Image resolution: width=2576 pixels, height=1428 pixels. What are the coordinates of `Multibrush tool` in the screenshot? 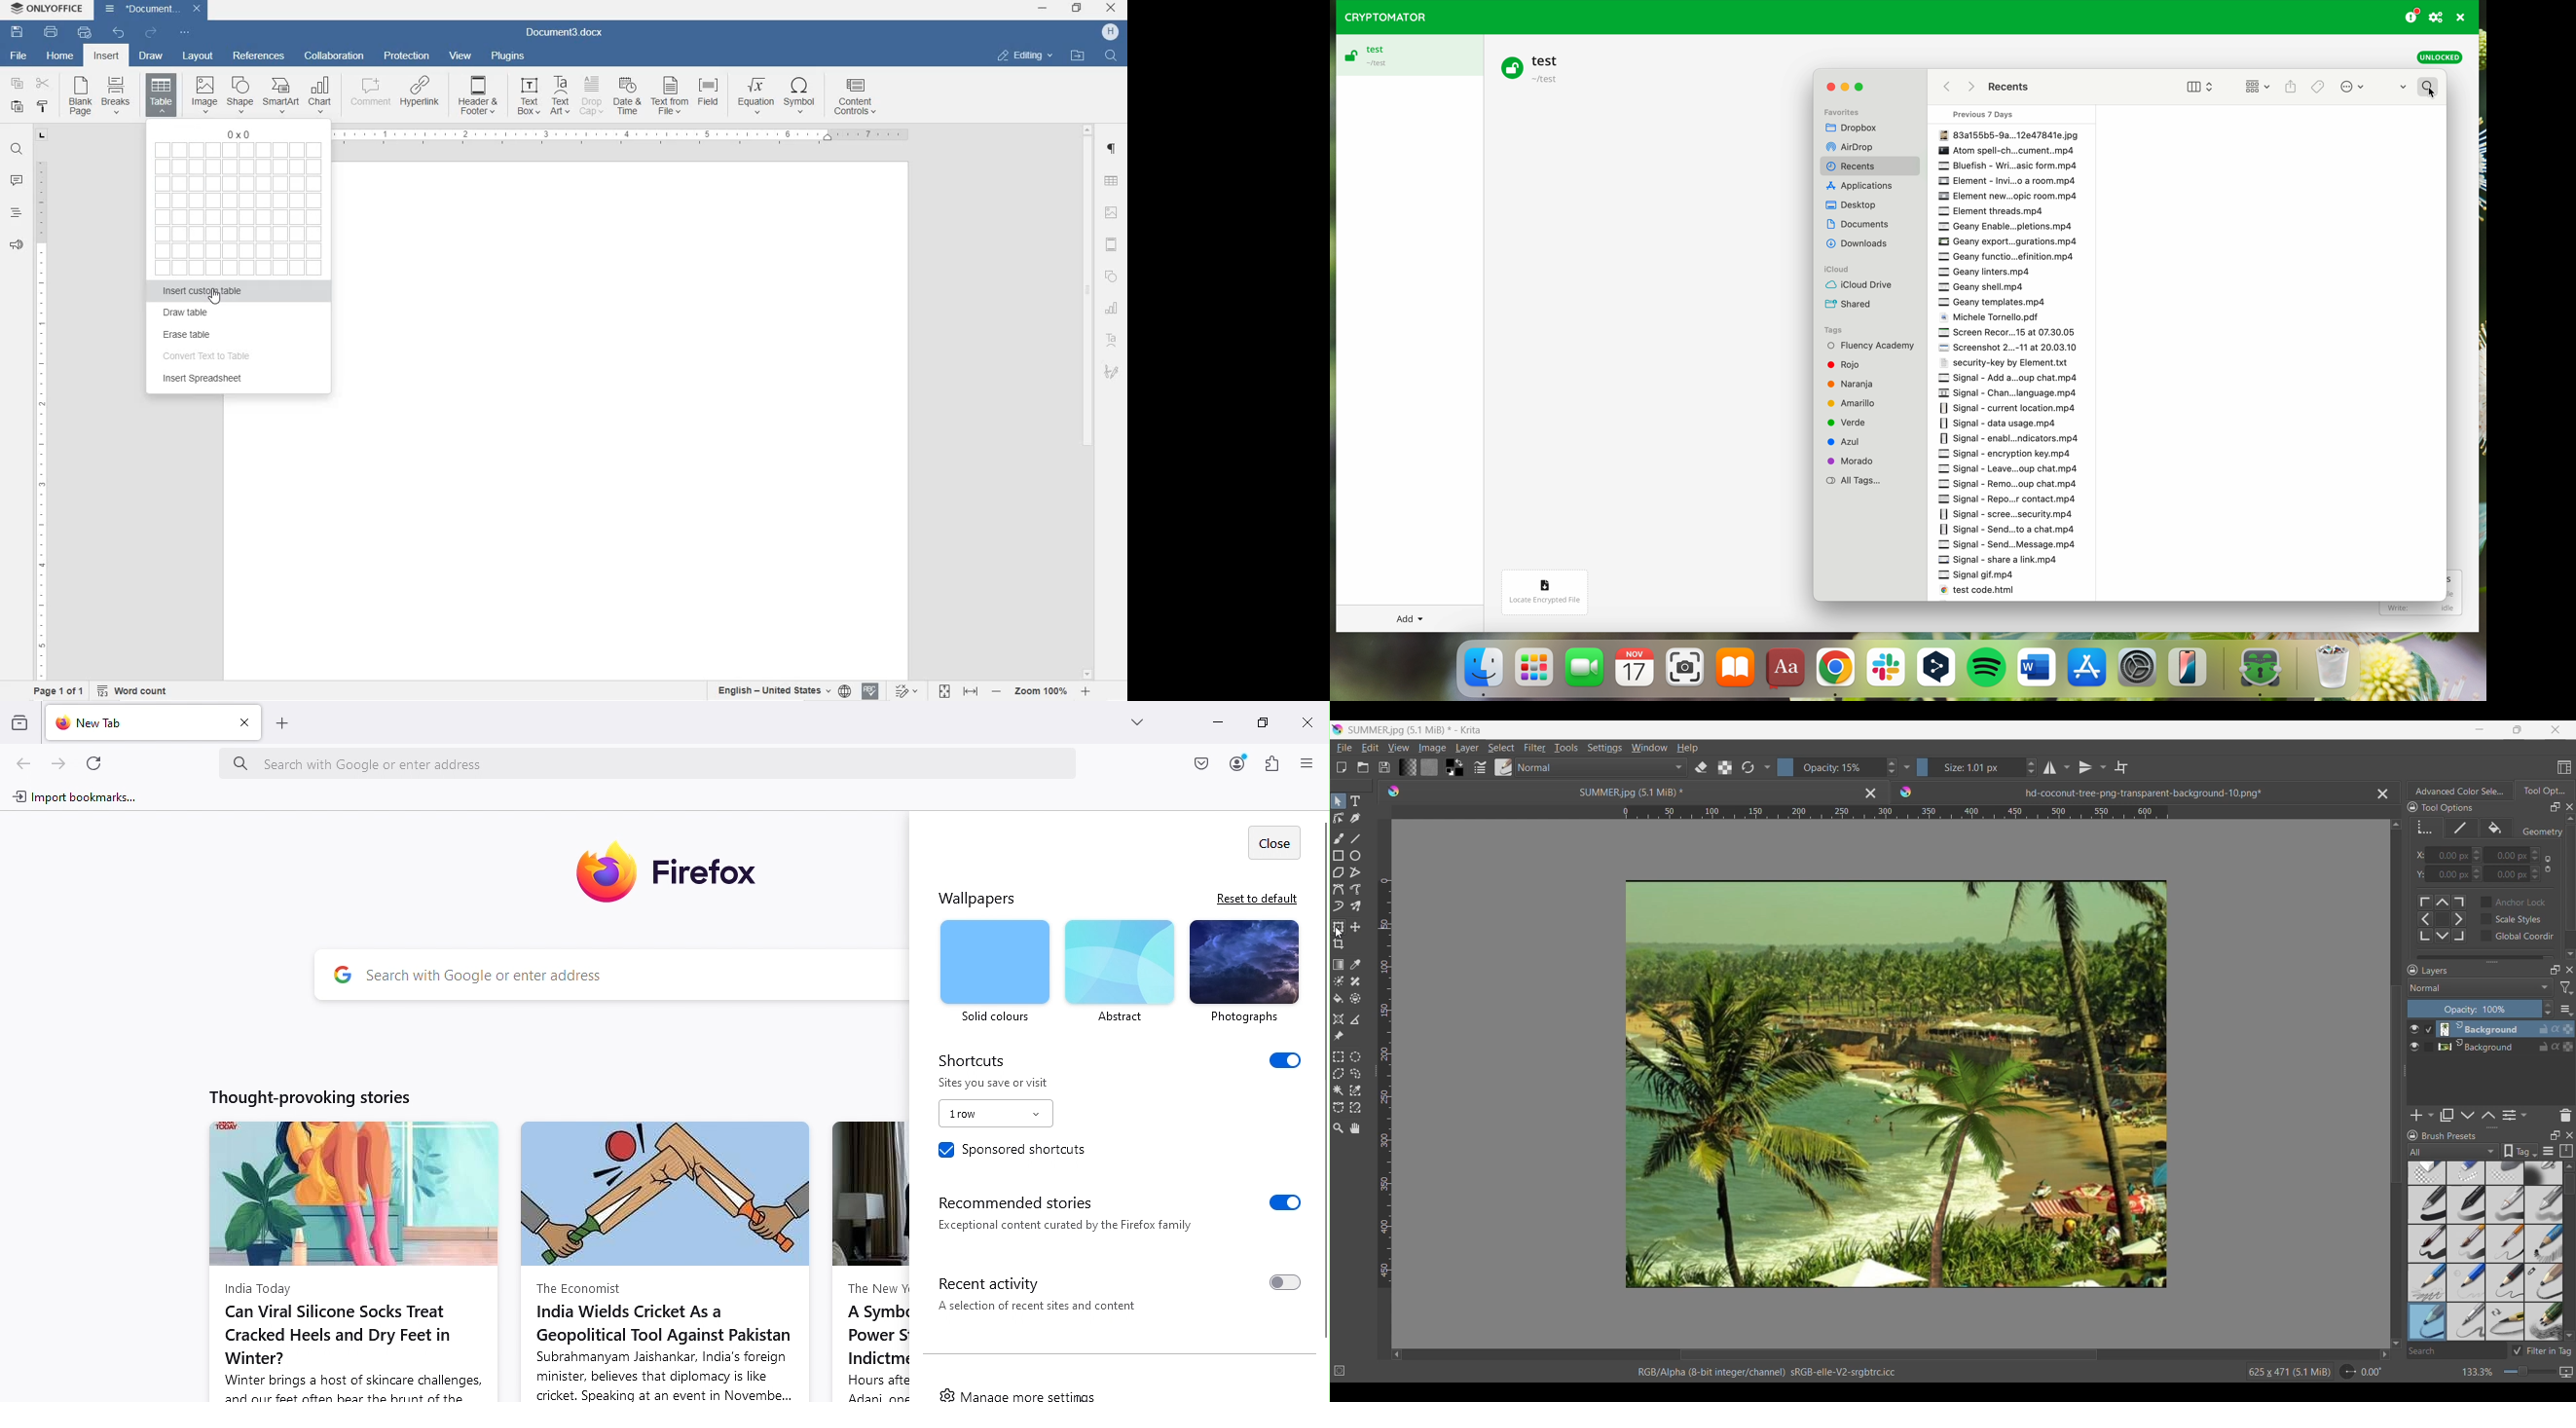 It's located at (1355, 907).